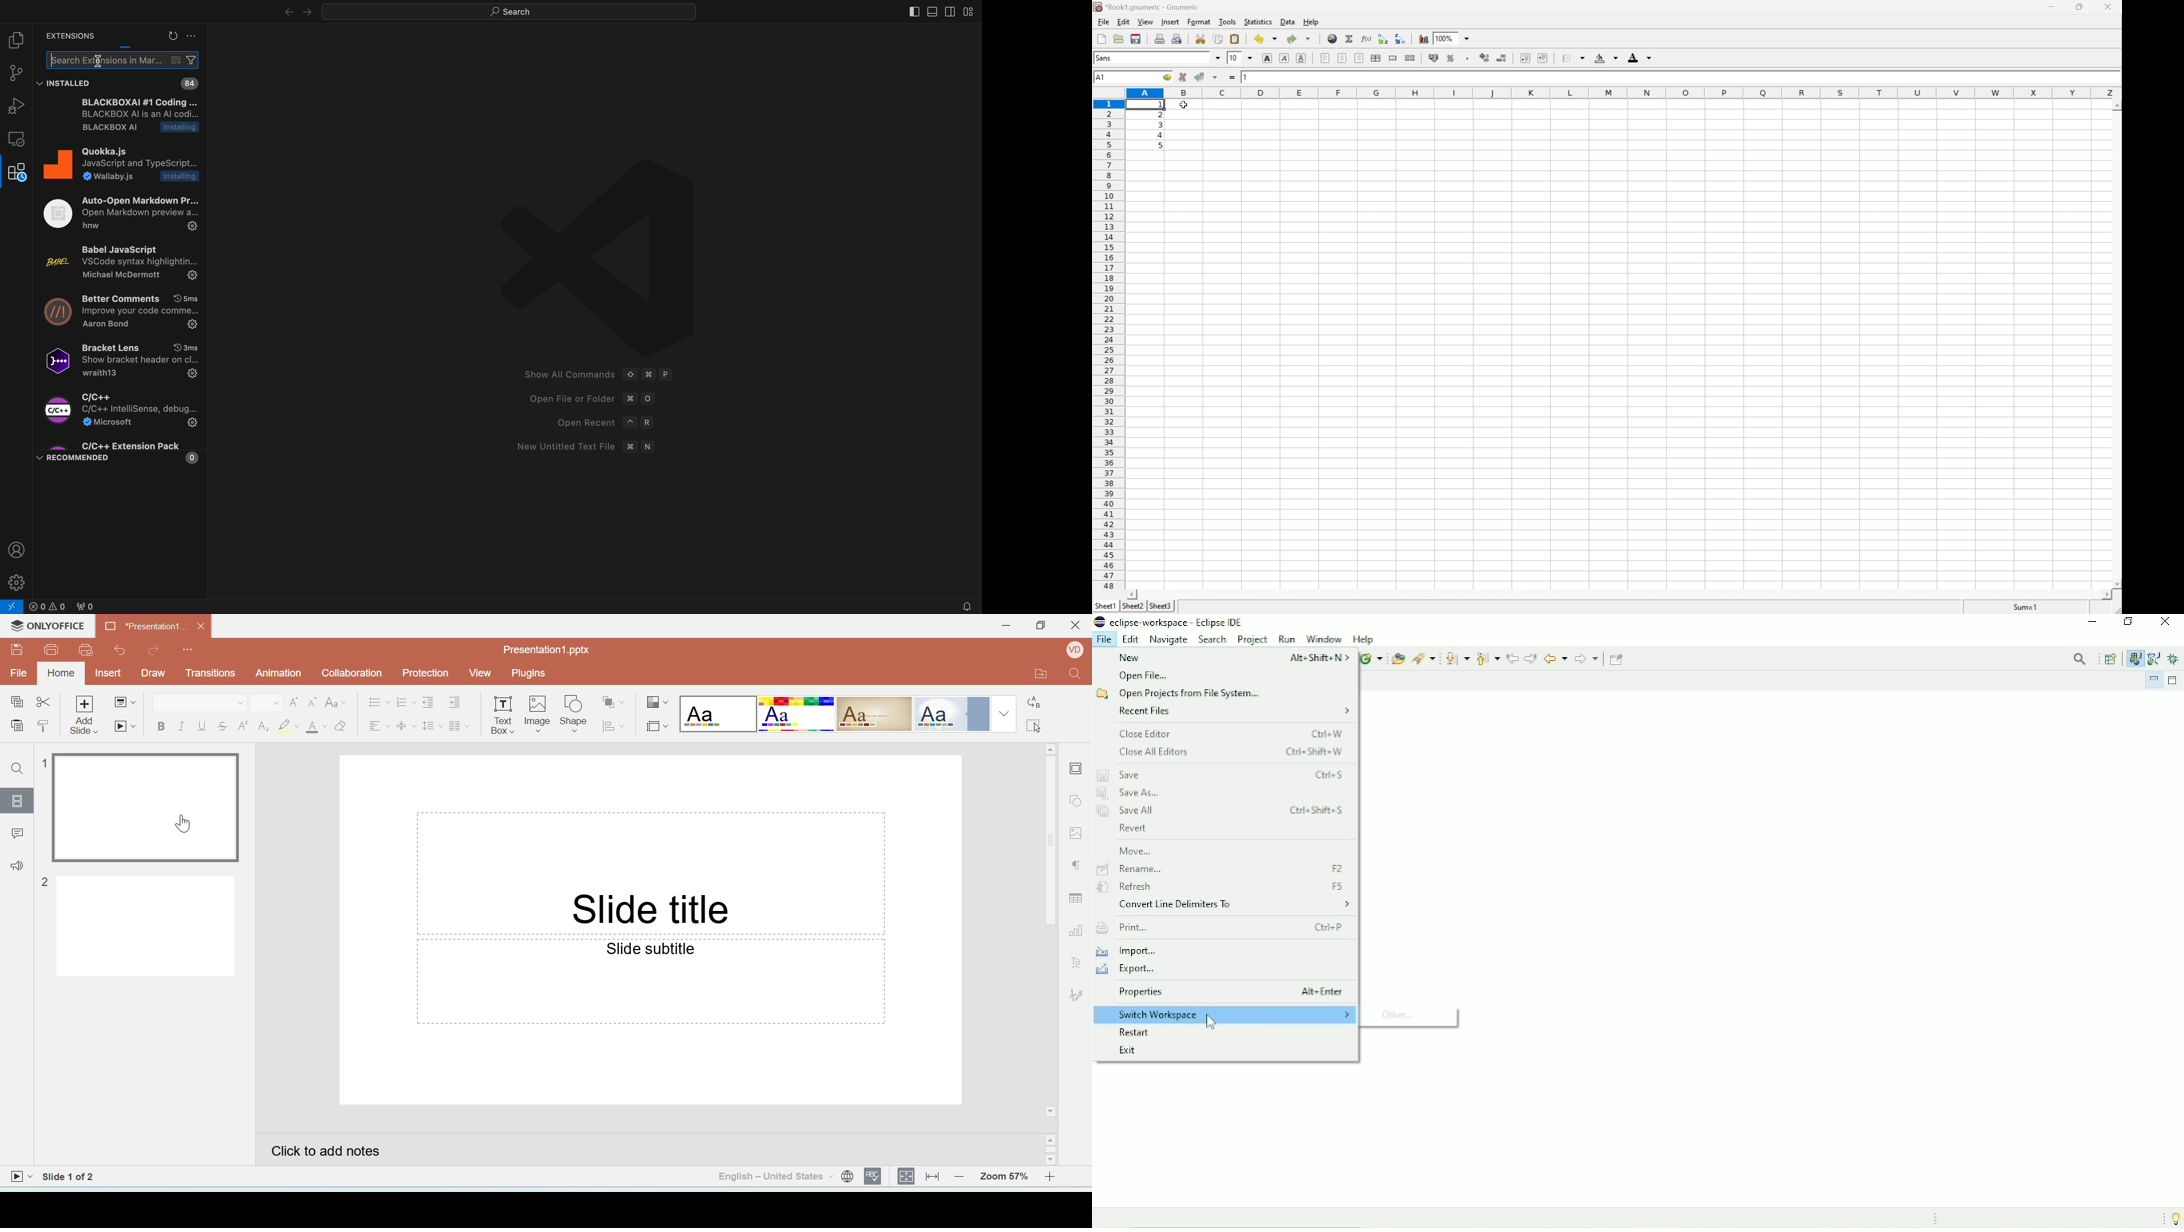 Image resolution: width=2184 pixels, height=1232 pixels. Describe the element at coordinates (1040, 627) in the screenshot. I see `Maximize` at that location.